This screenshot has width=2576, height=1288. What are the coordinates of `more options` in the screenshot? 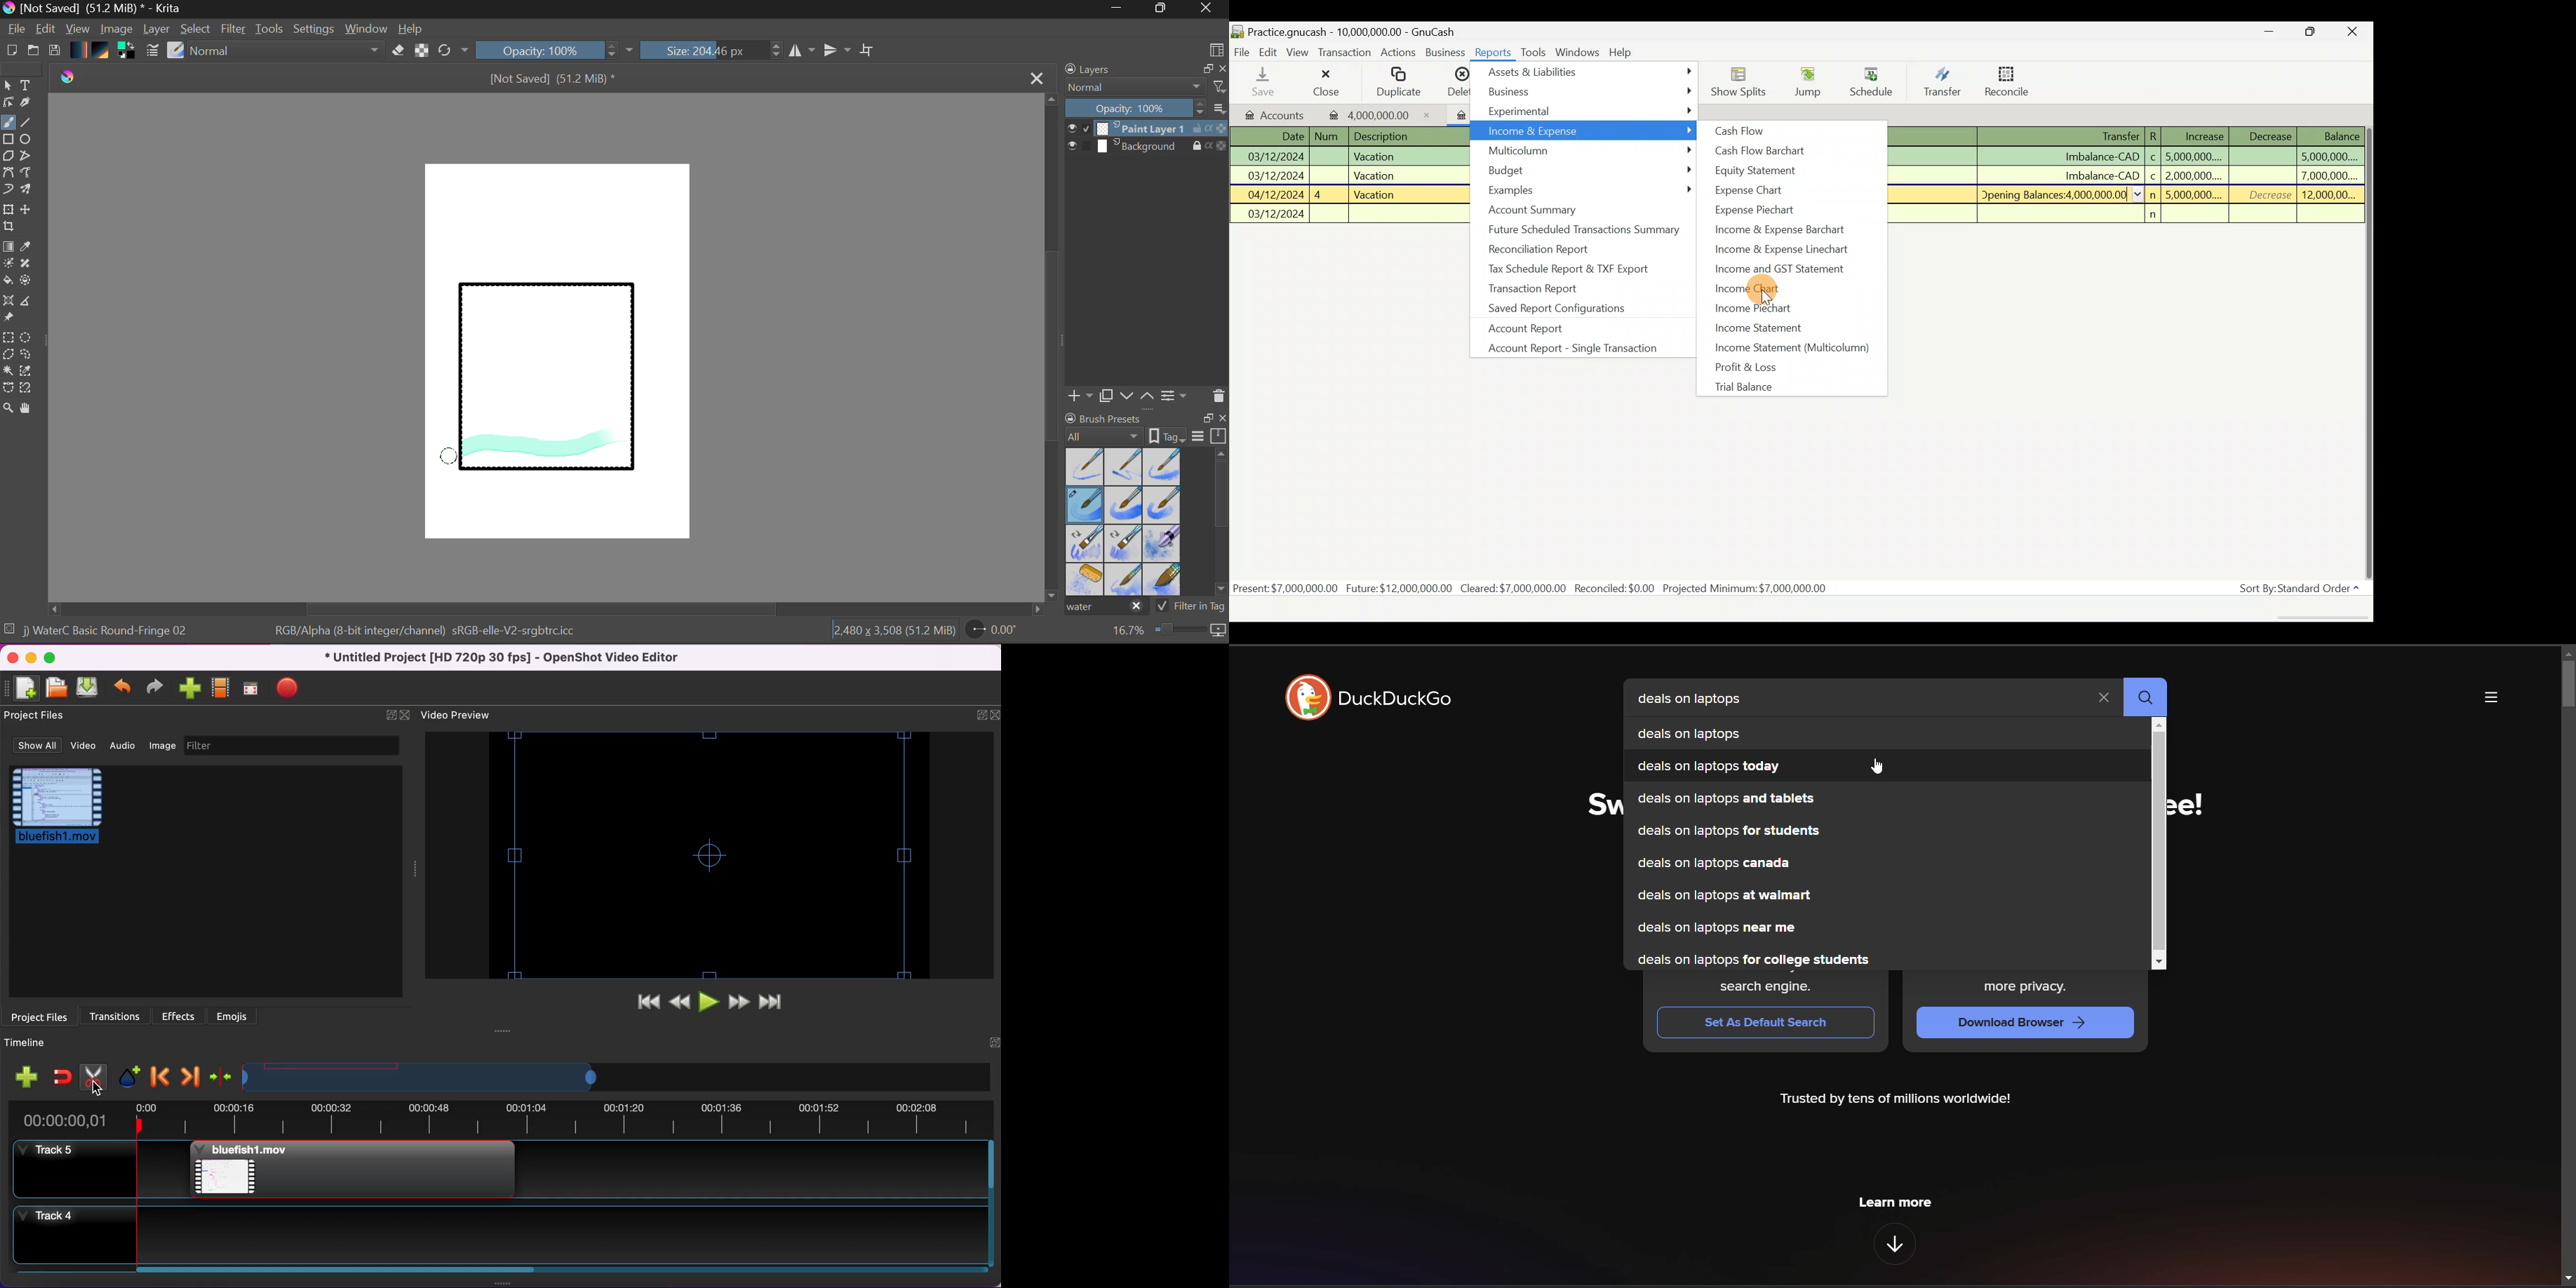 It's located at (2488, 699).